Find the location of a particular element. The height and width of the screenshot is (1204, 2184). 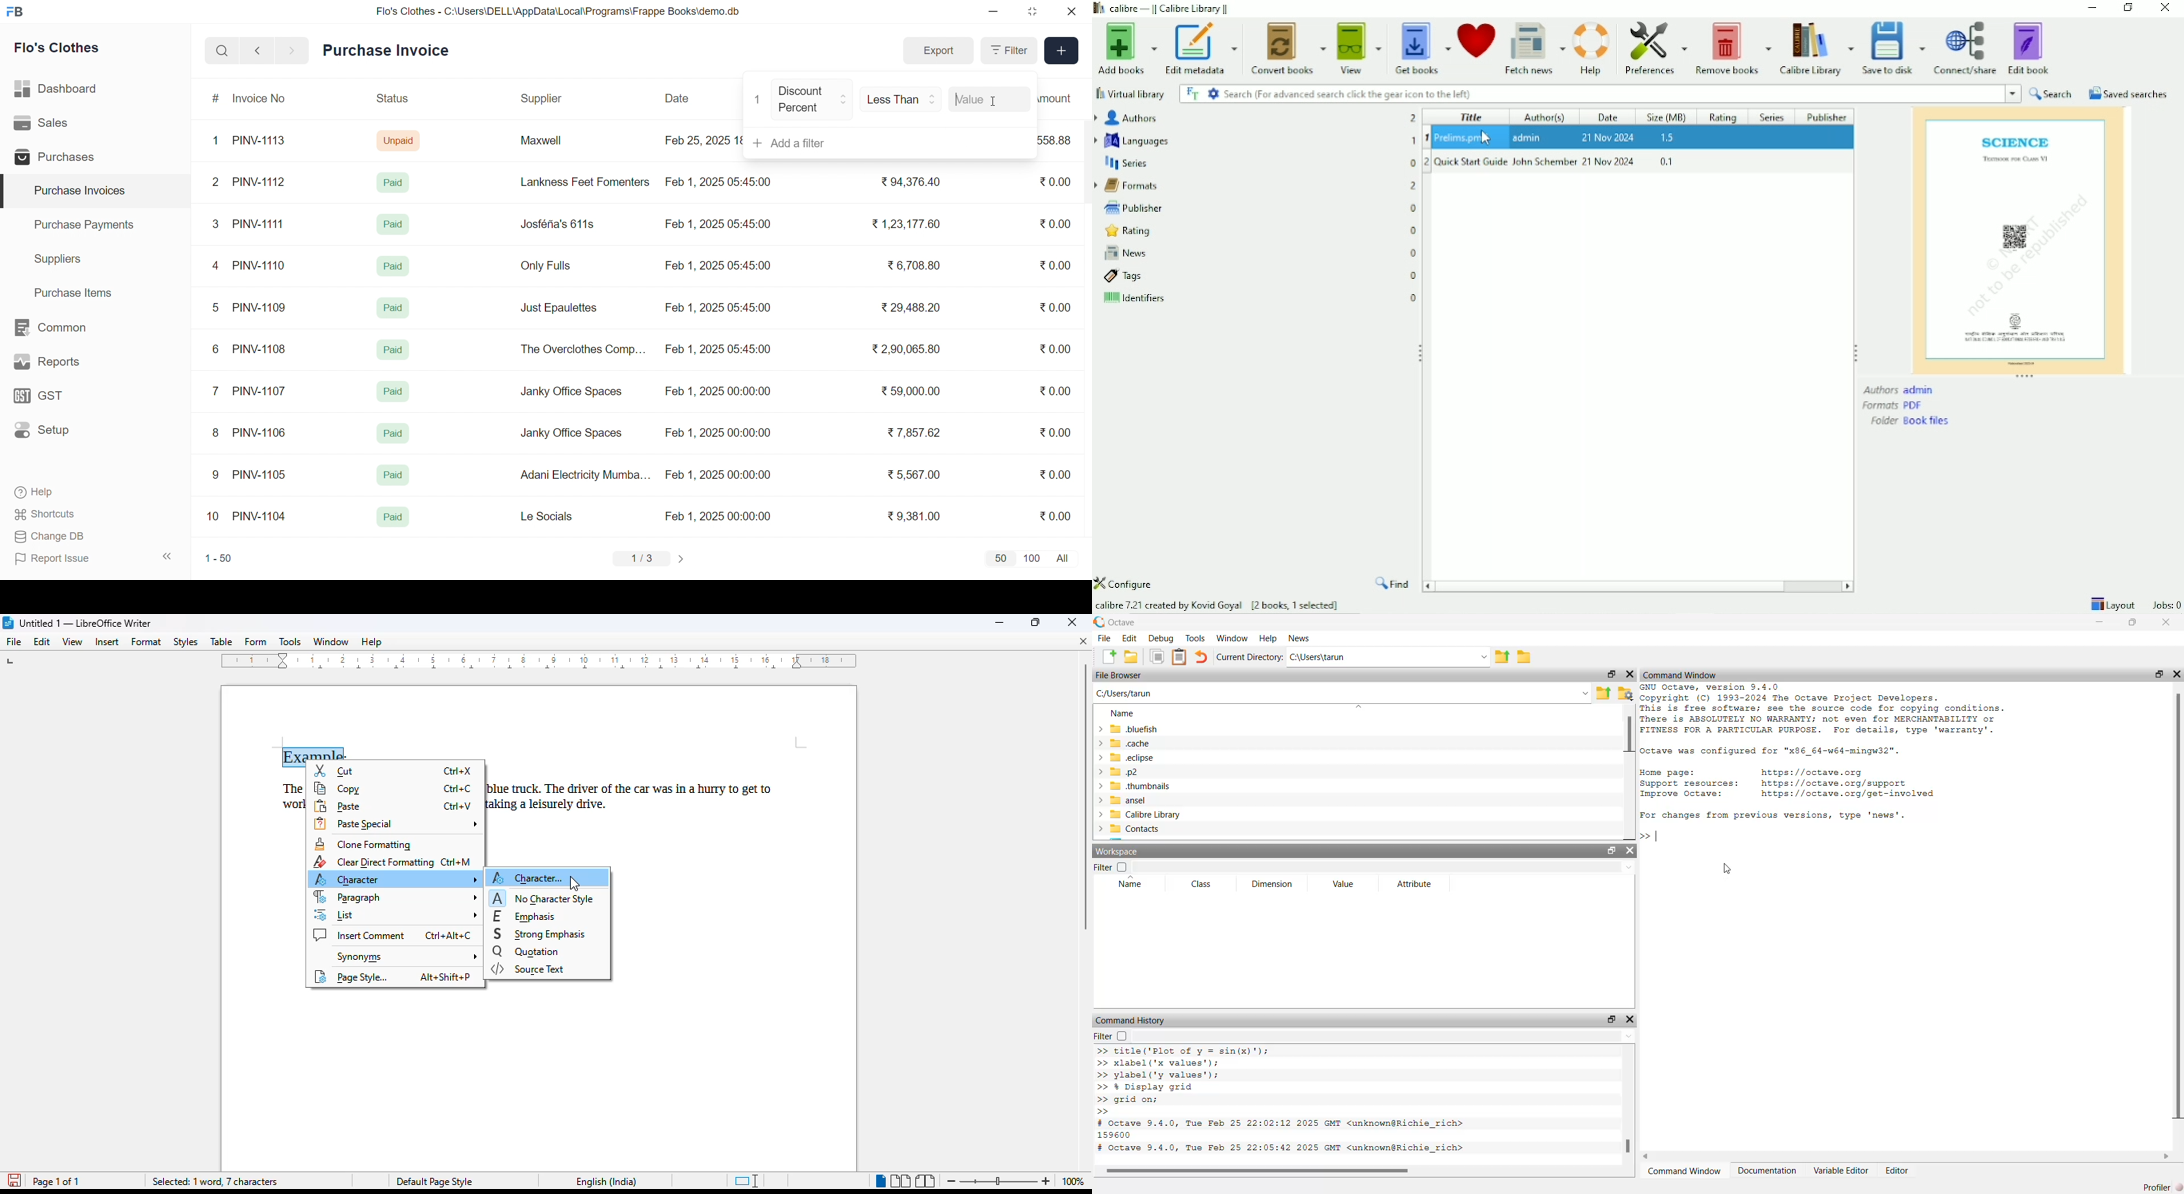

Default page style is located at coordinates (434, 1182).